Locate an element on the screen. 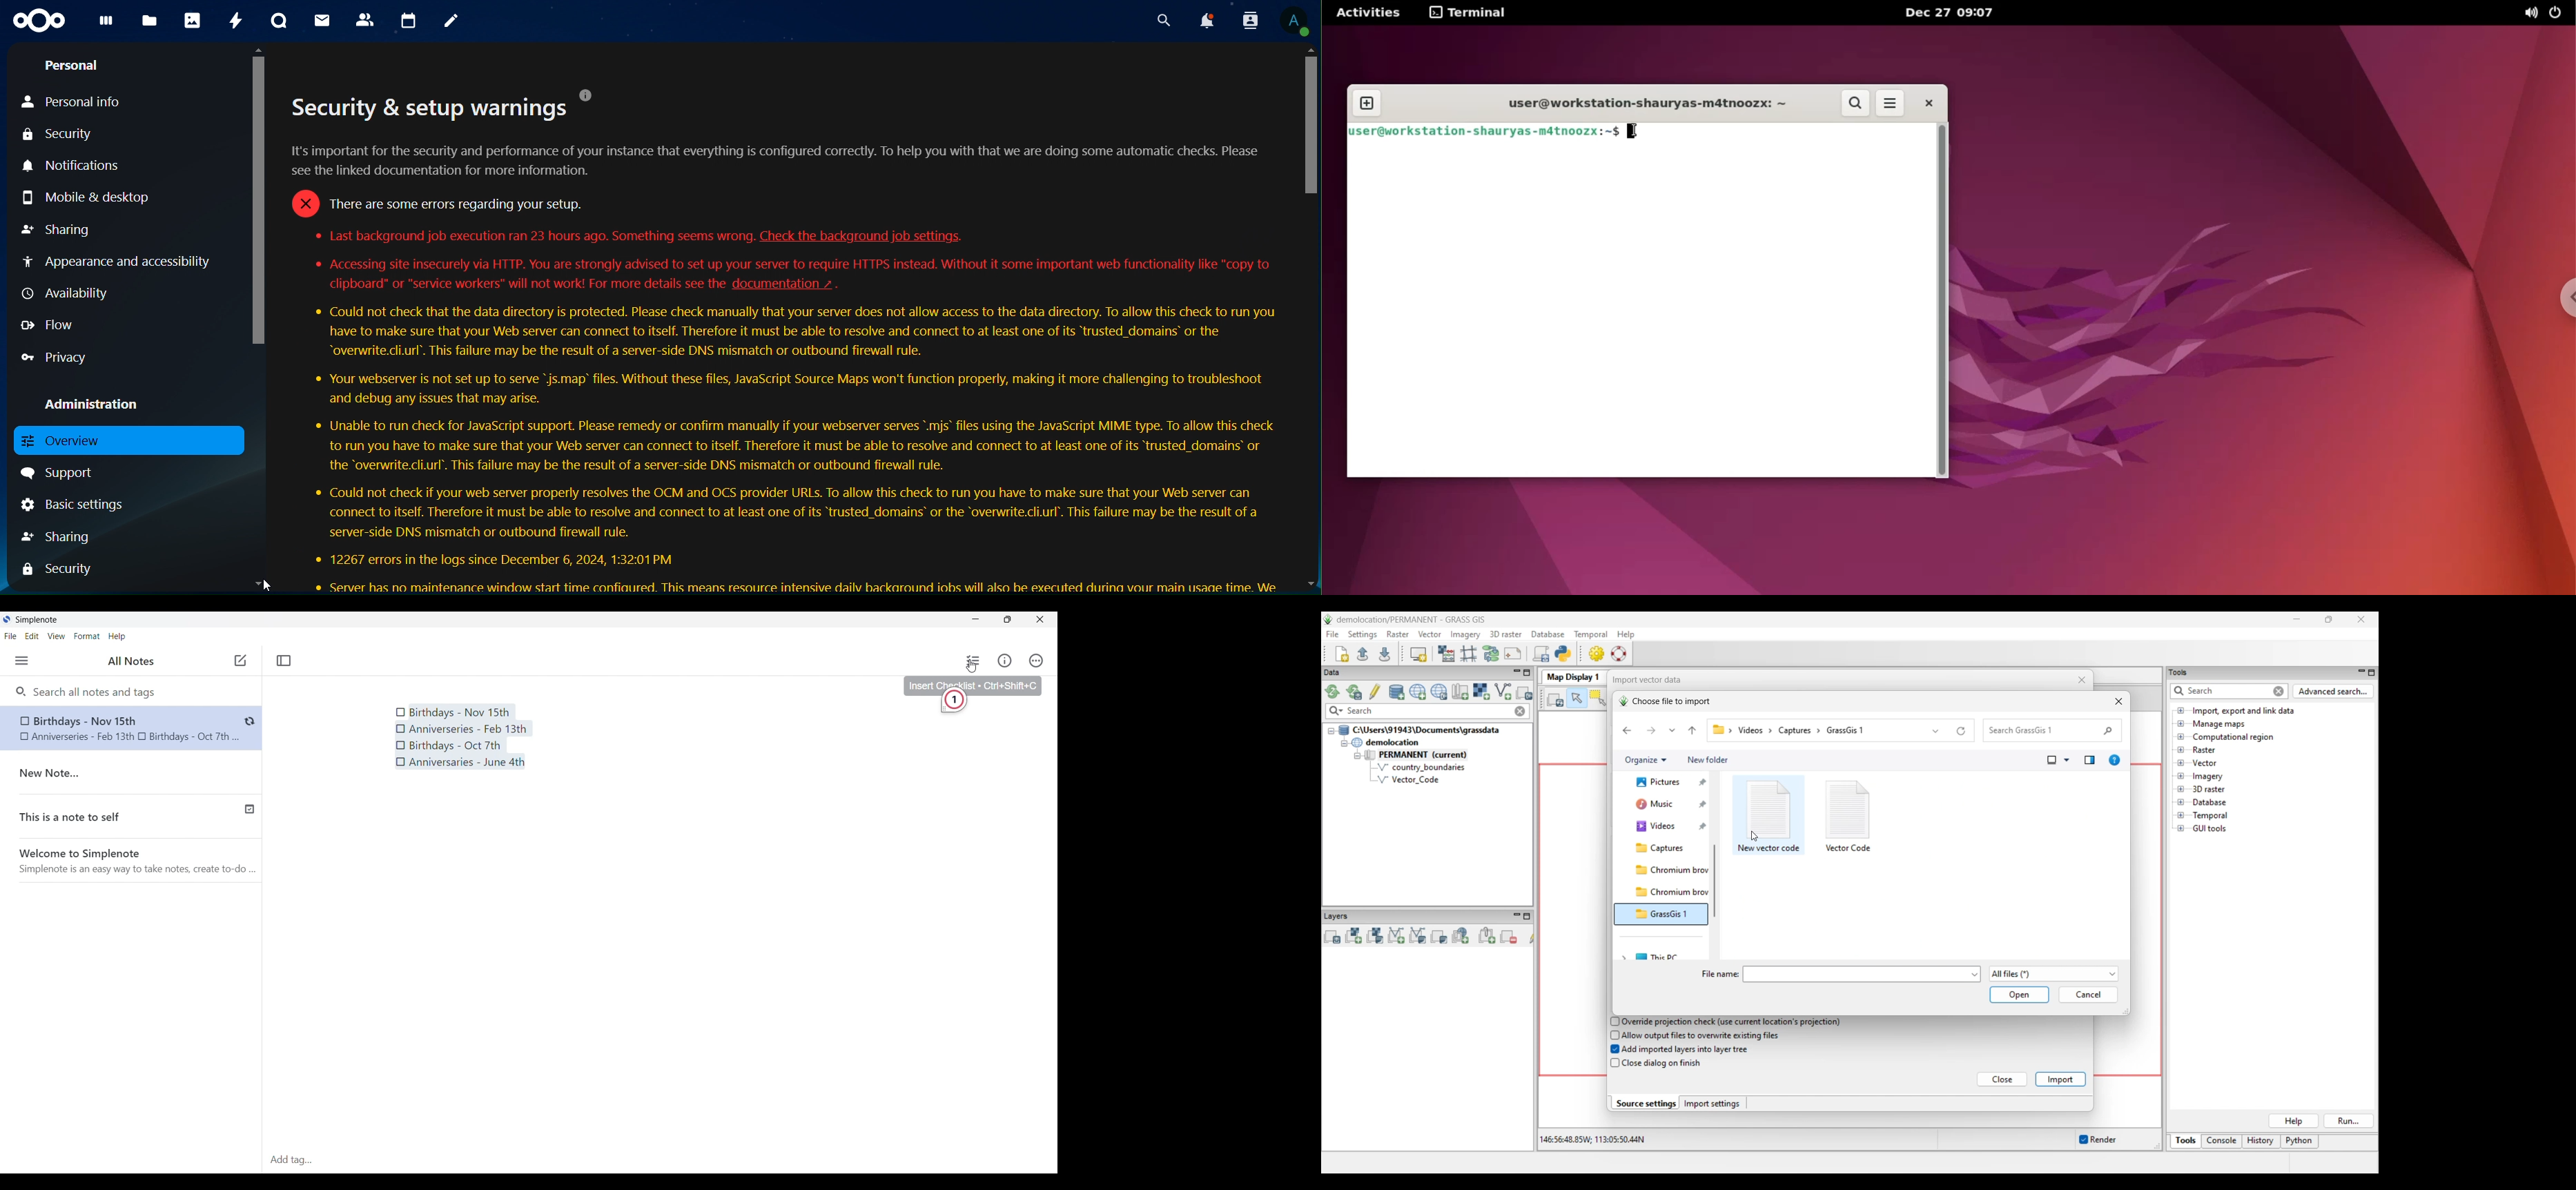 This screenshot has height=1204, width=2576. security is located at coordinates (60, 568).